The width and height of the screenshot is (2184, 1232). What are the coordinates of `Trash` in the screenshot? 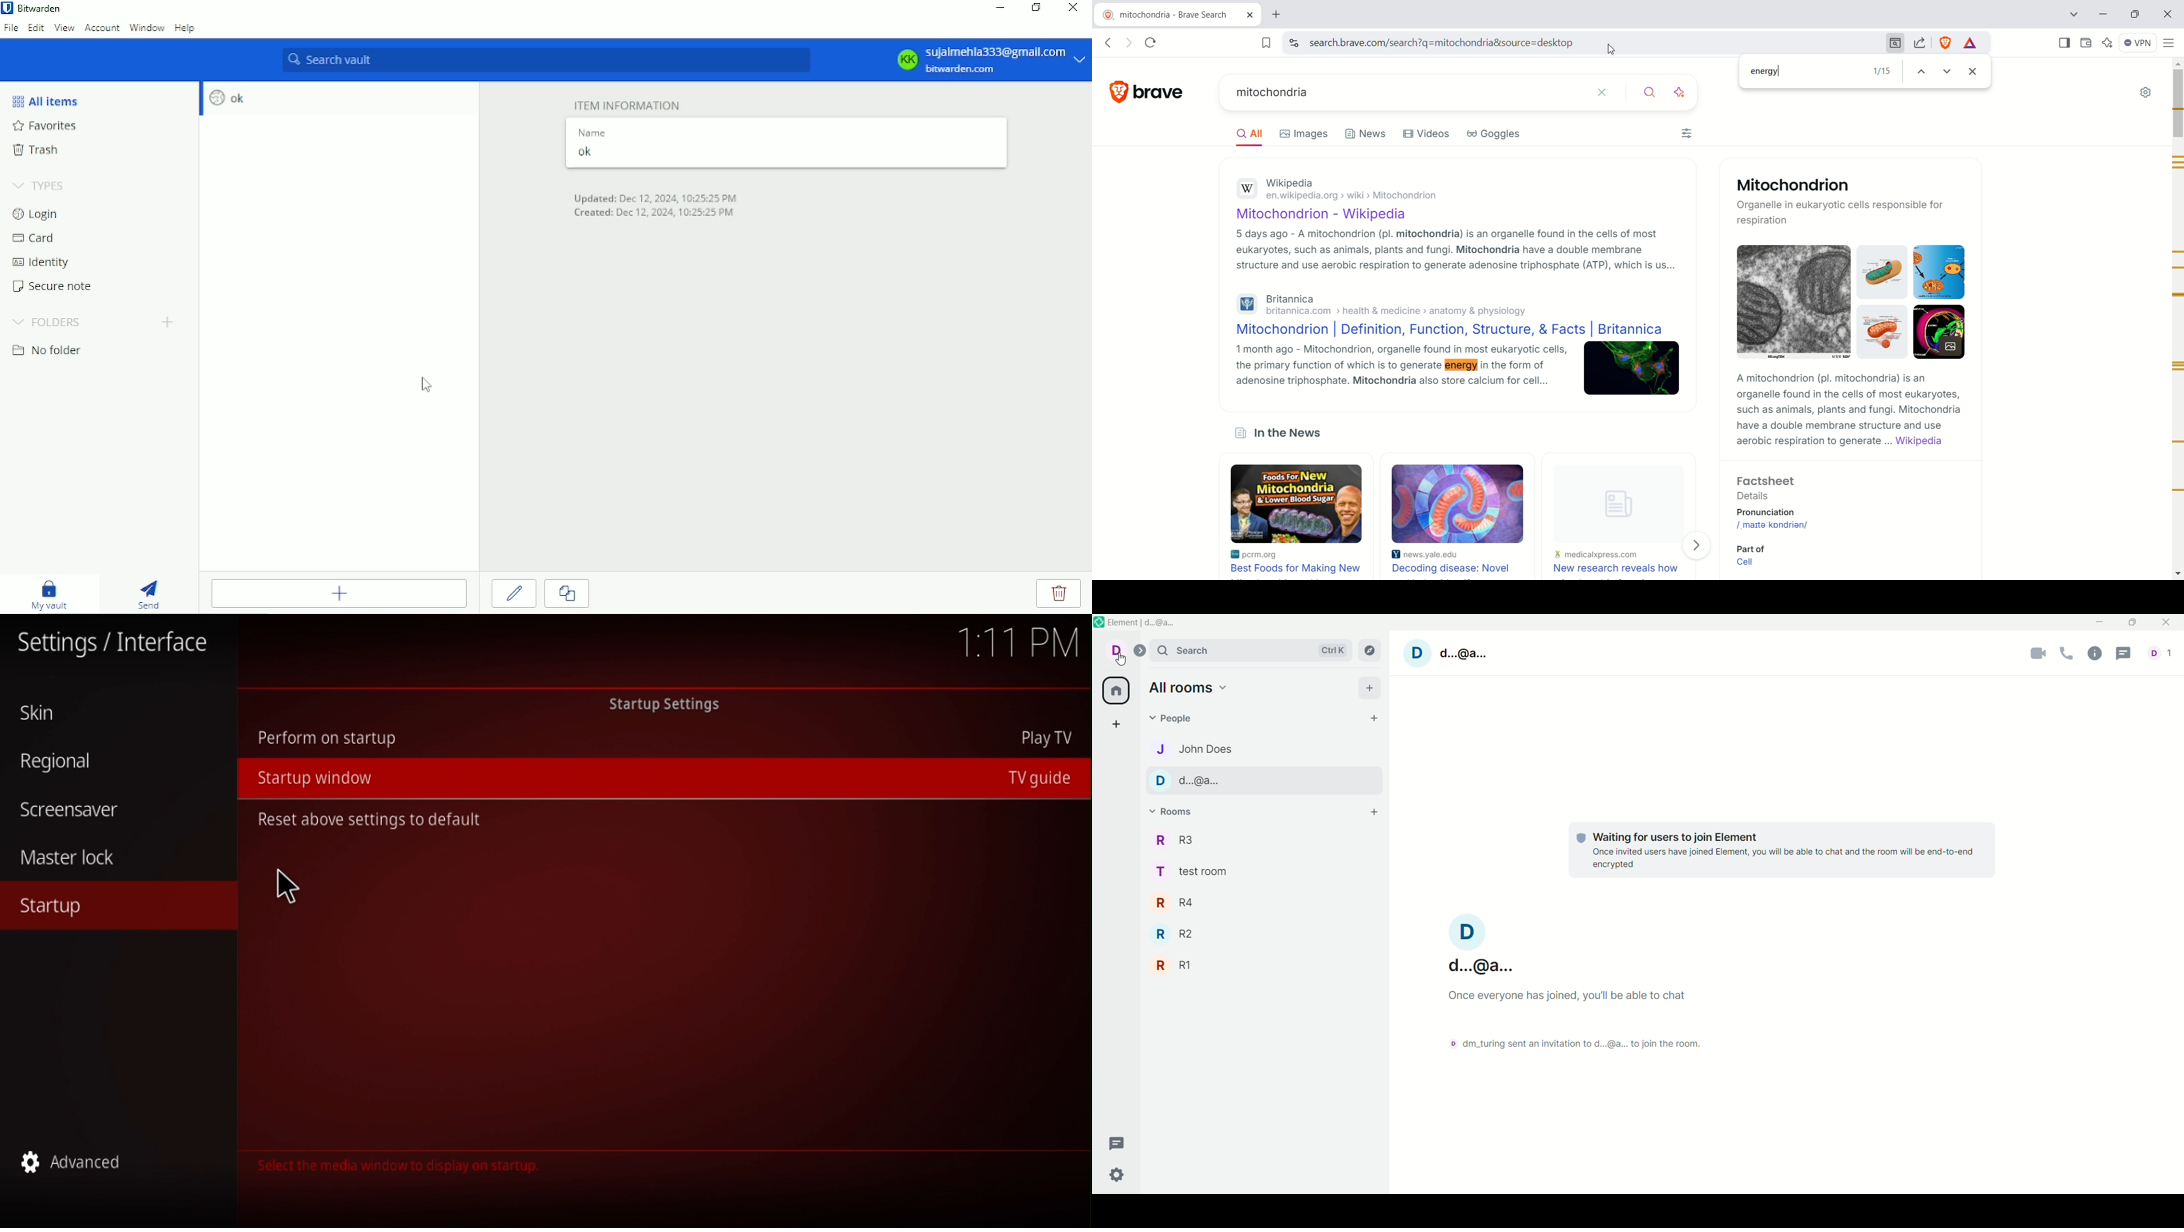 It's located at (47, 151).